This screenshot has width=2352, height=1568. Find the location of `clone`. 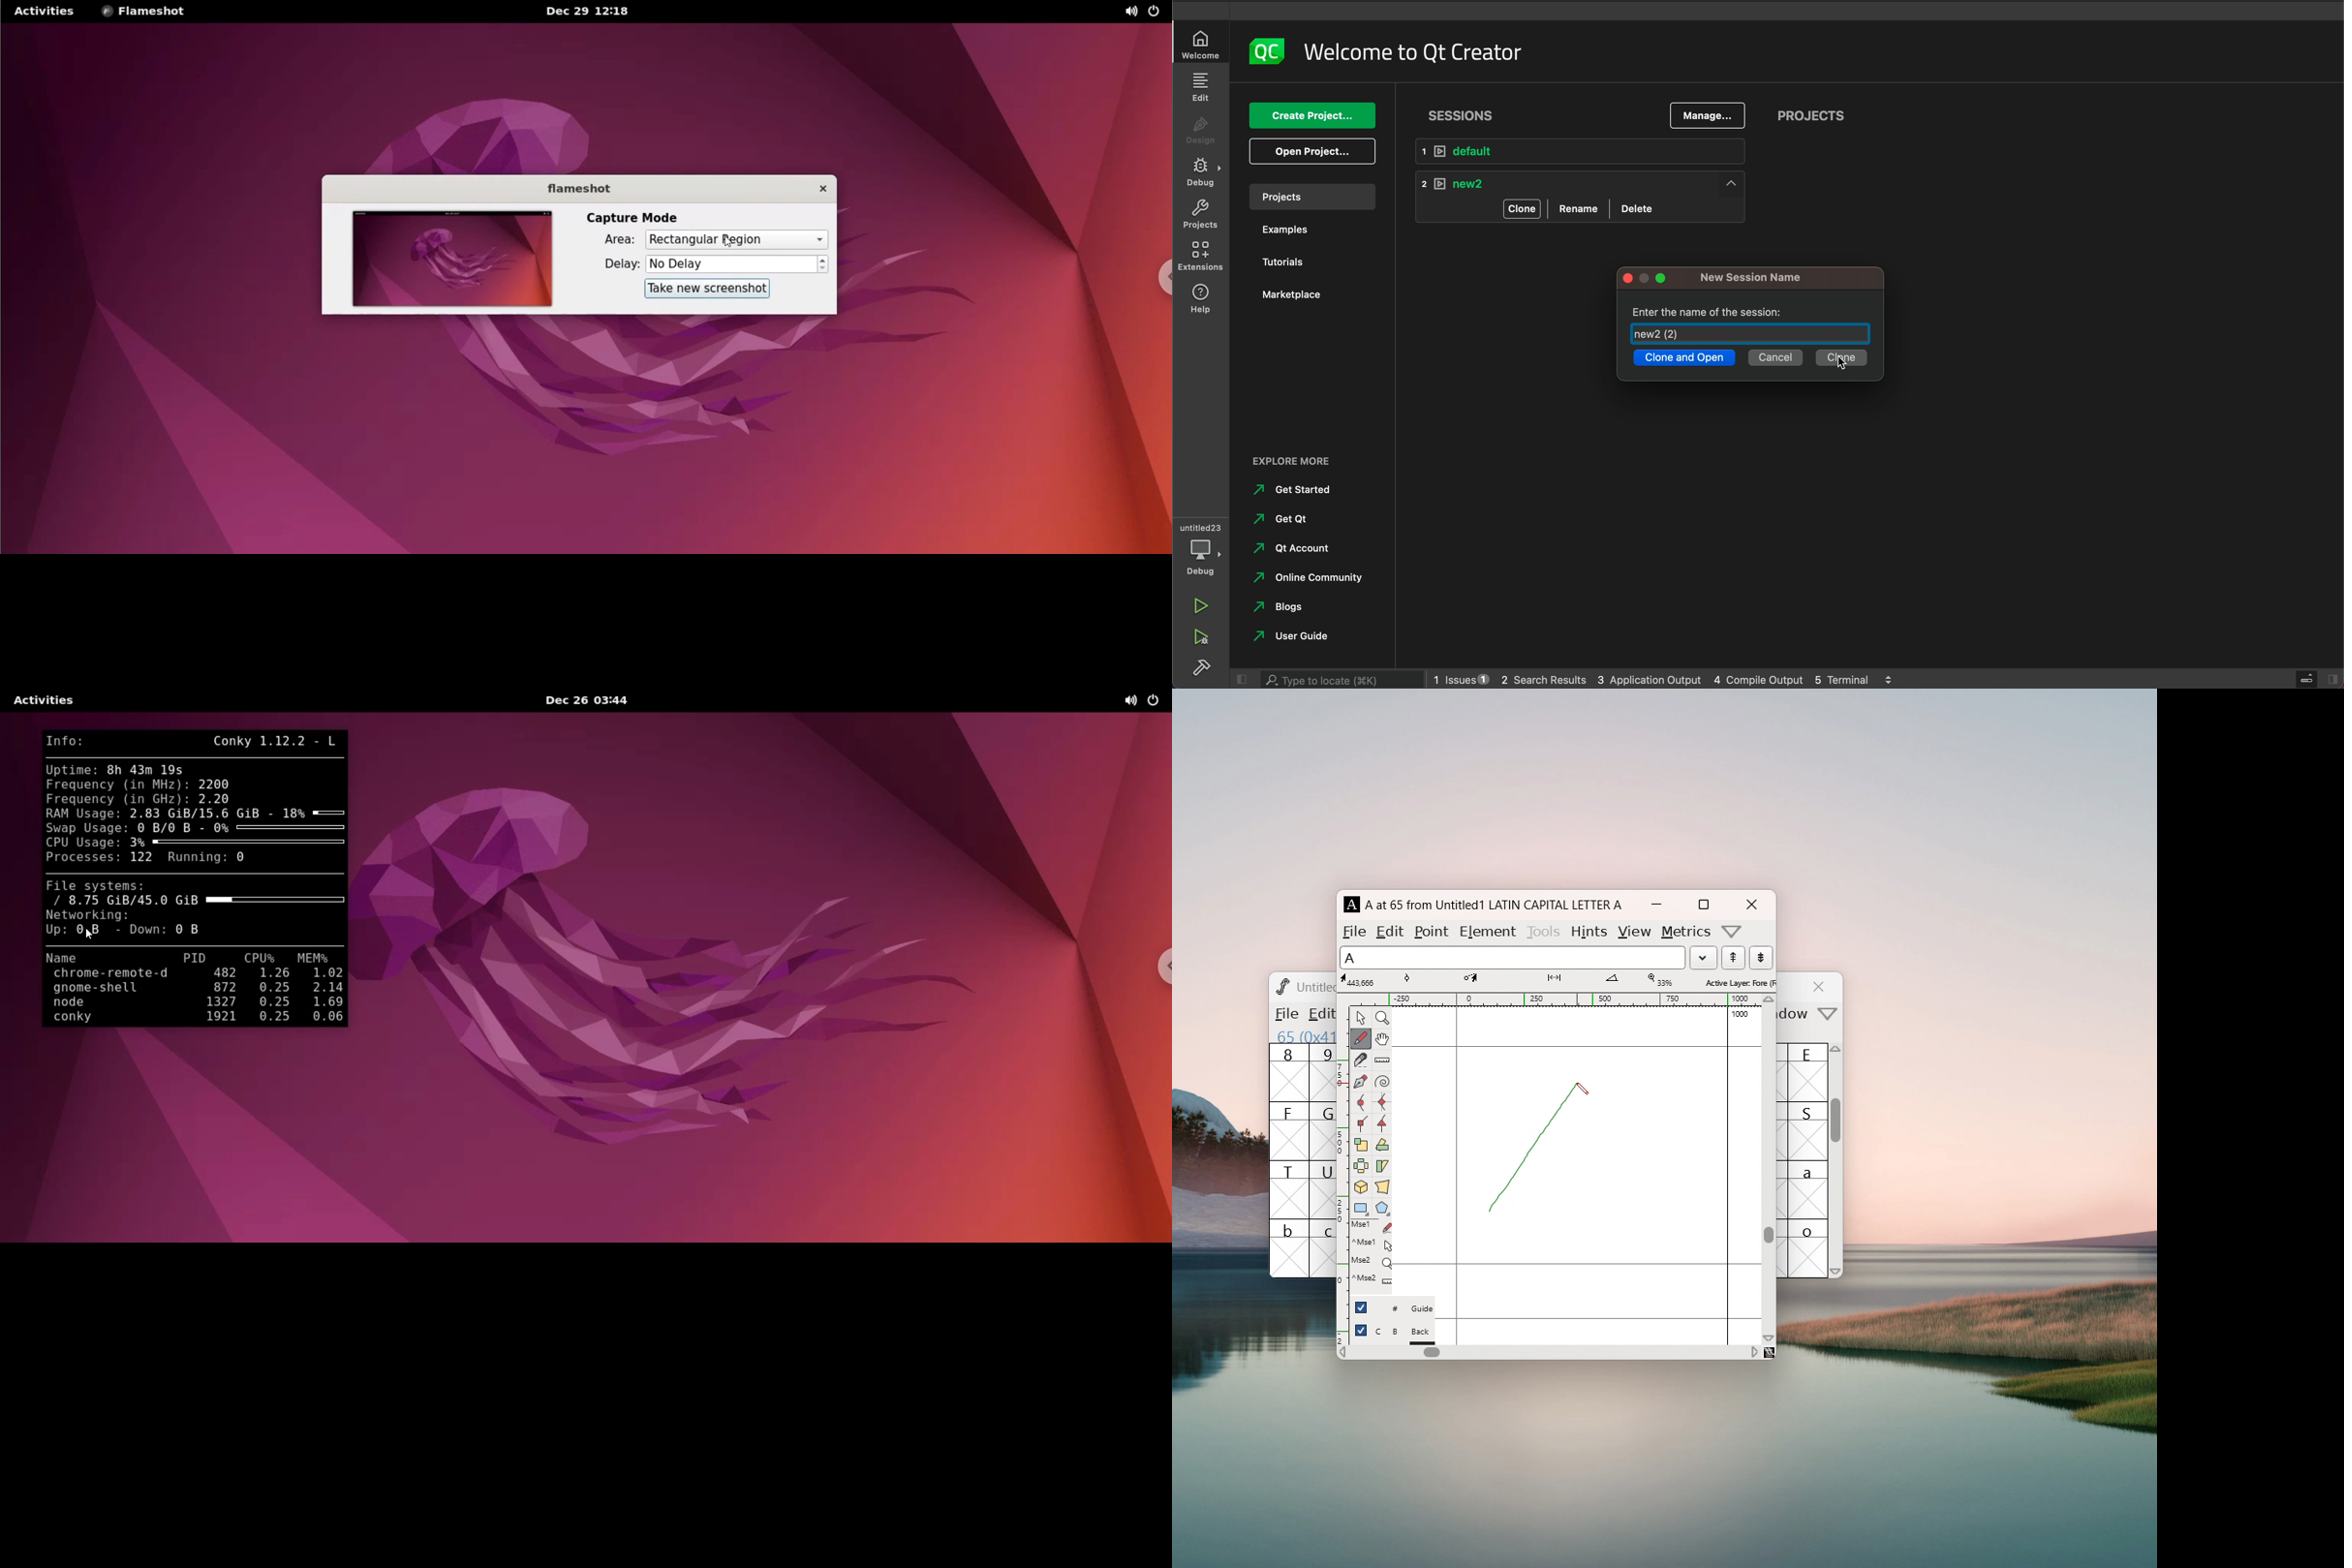

clone is located at coordinates (1518, 209).